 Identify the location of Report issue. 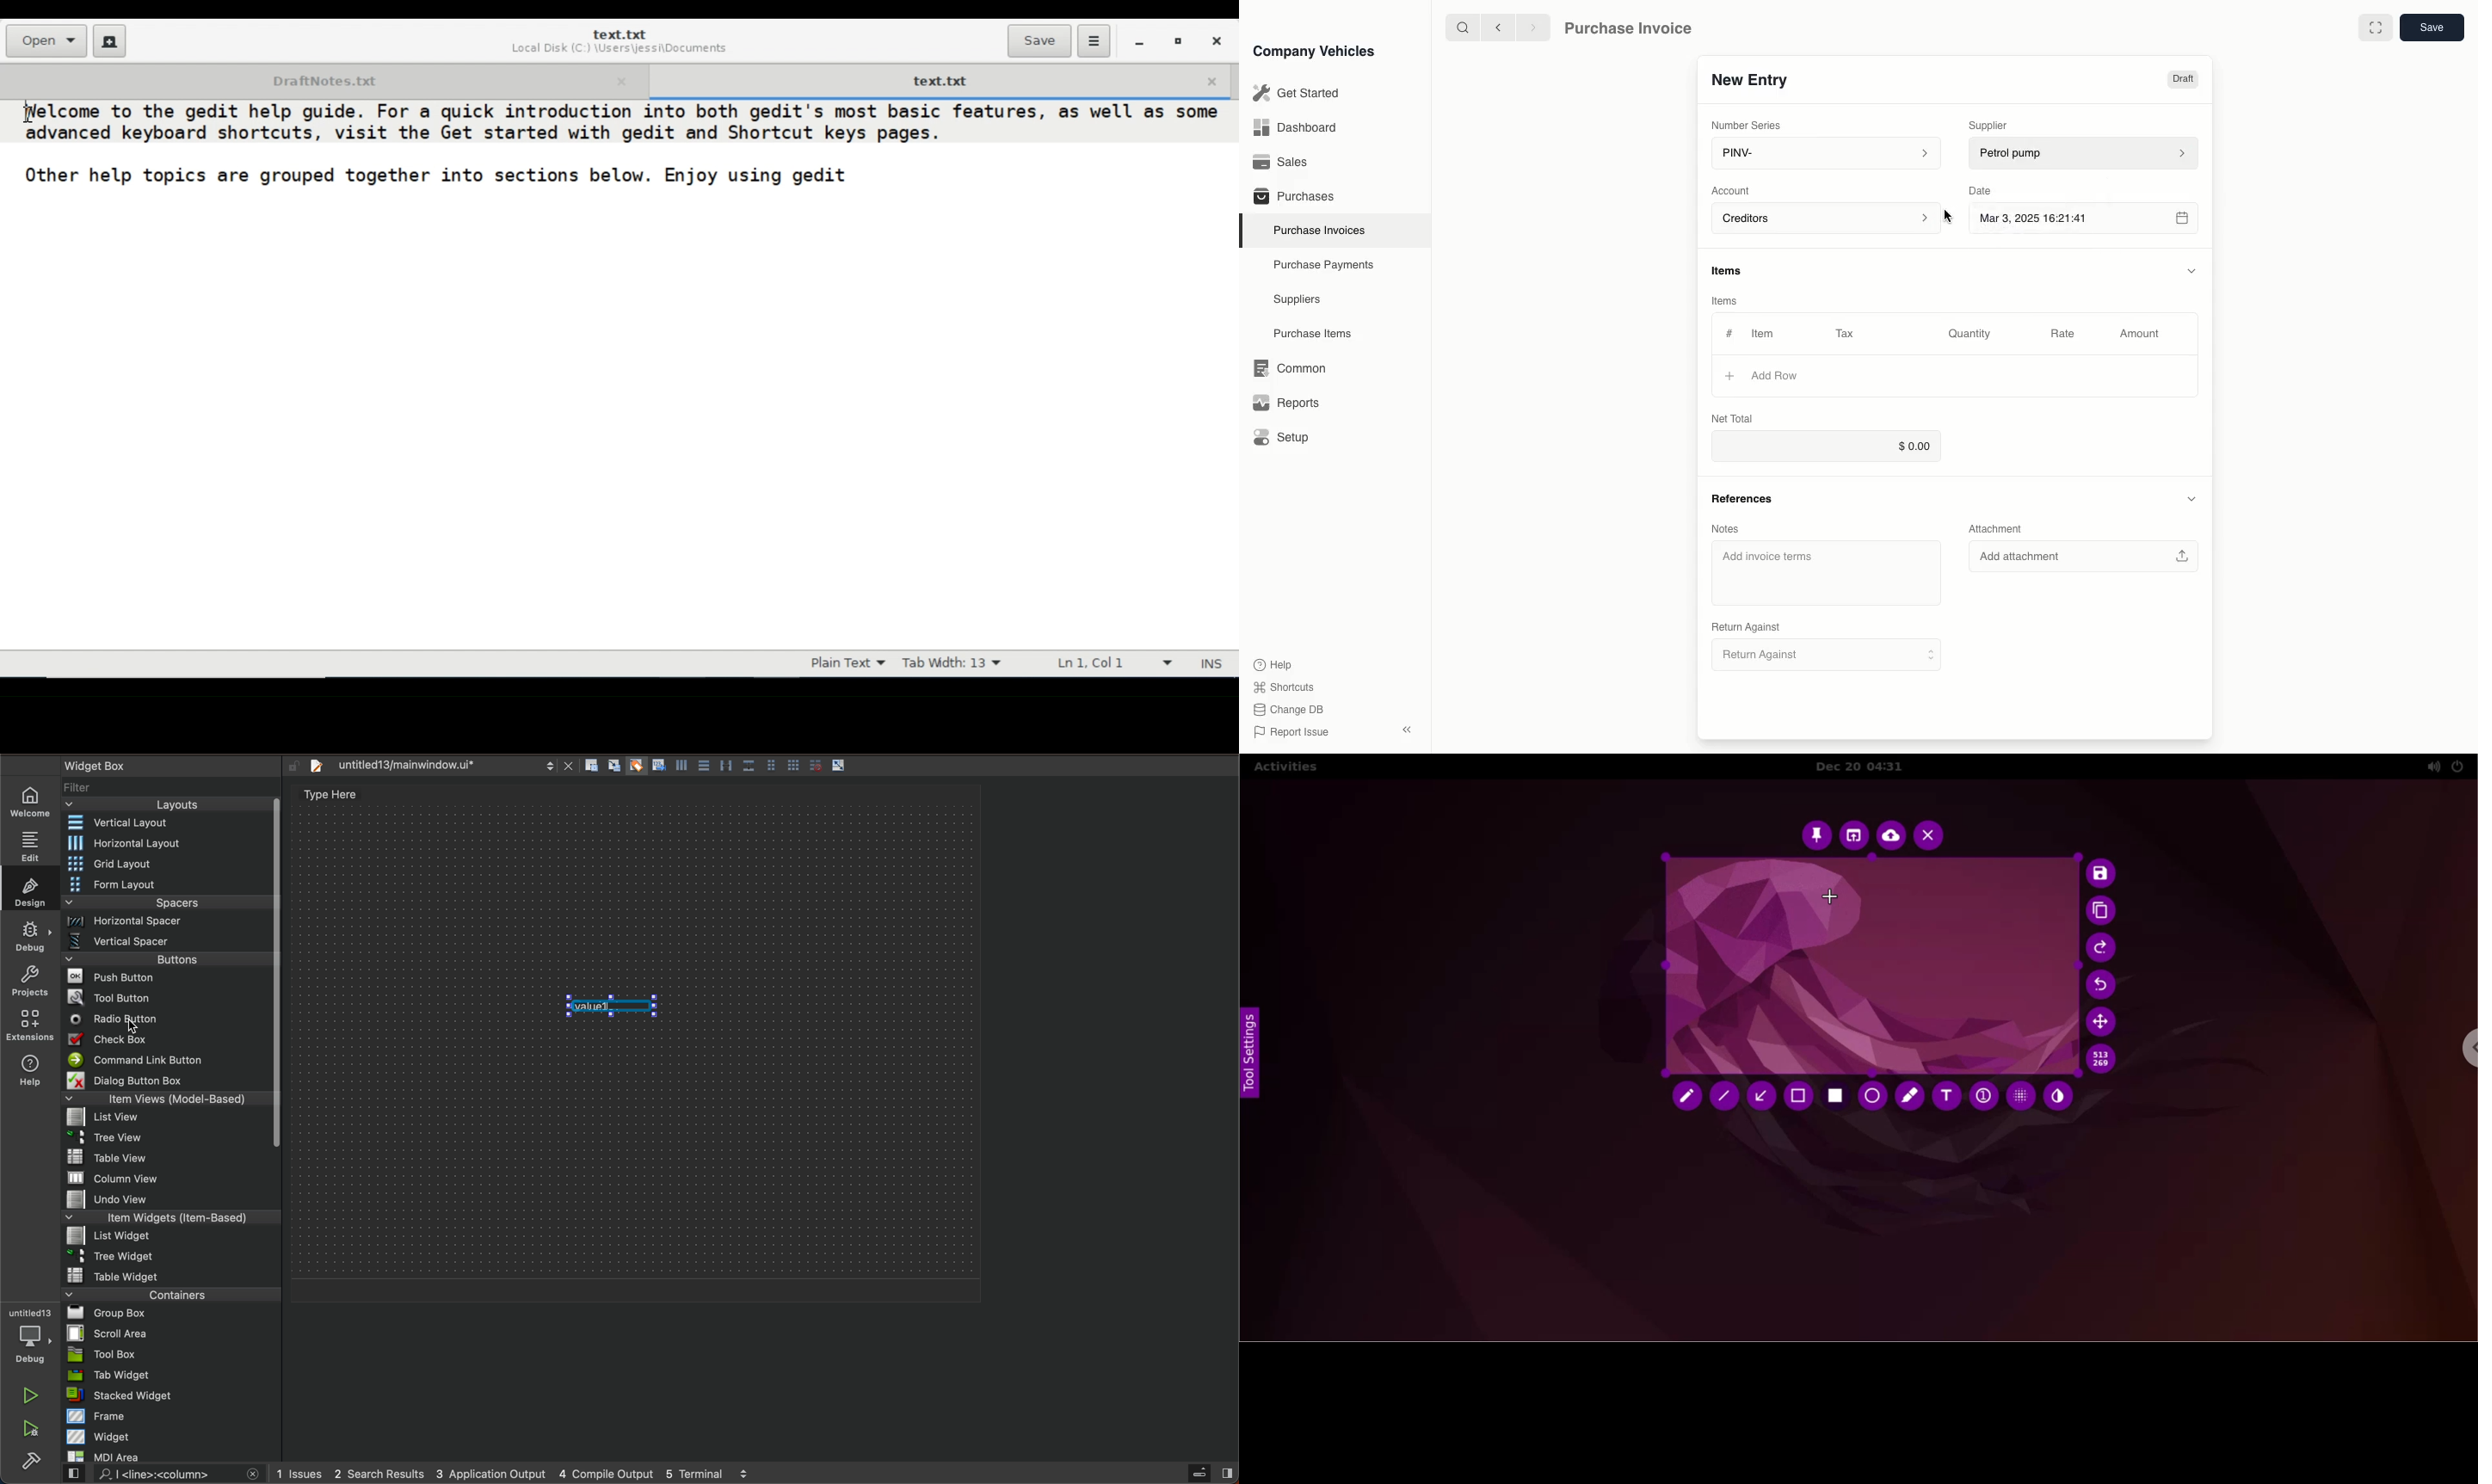
(1294, 733).